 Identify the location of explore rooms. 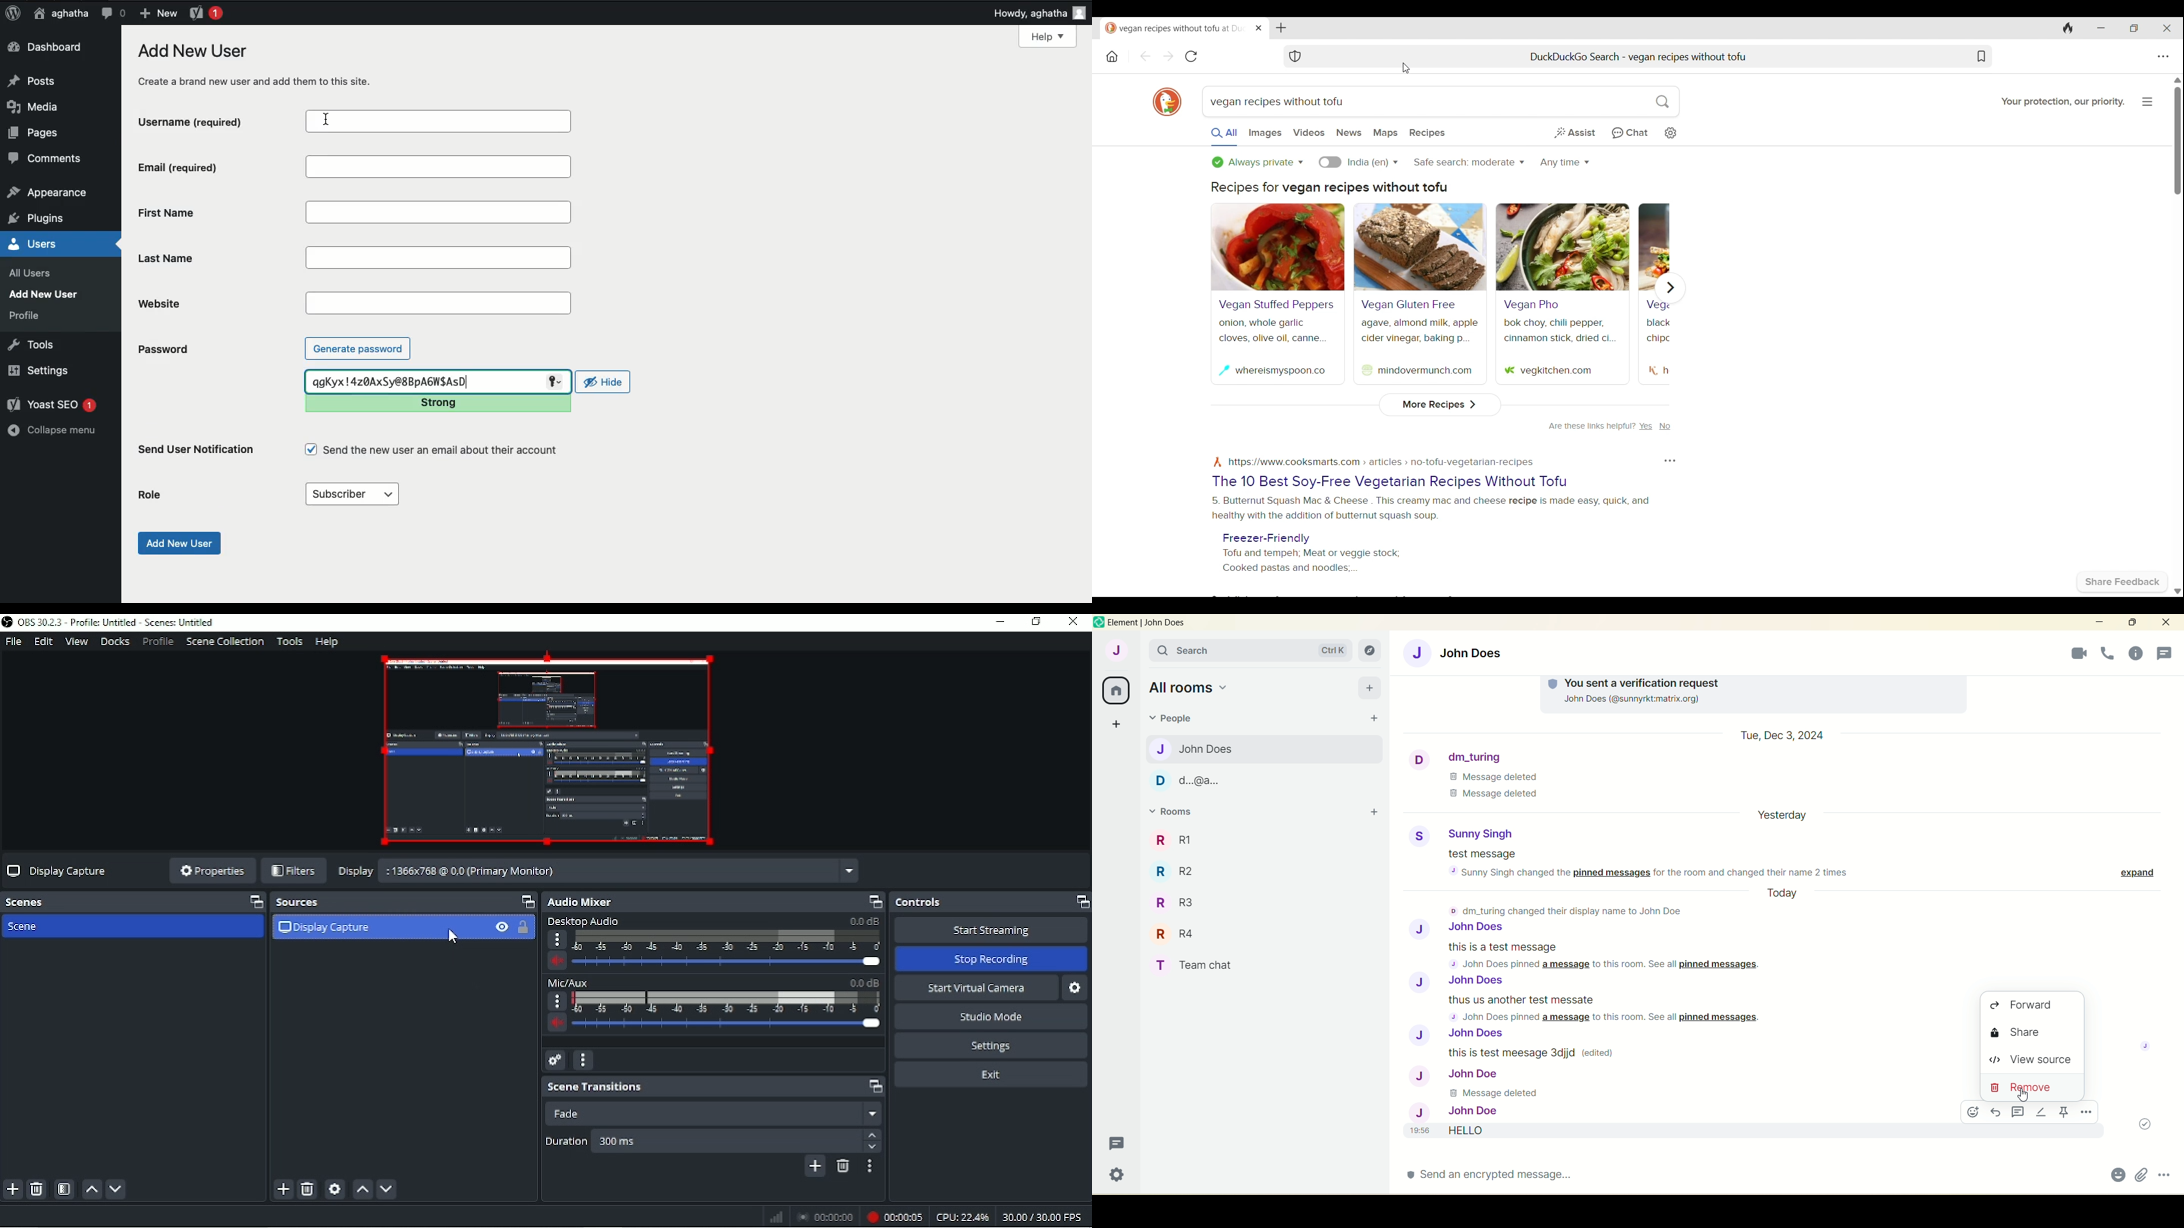
(1371, 650).